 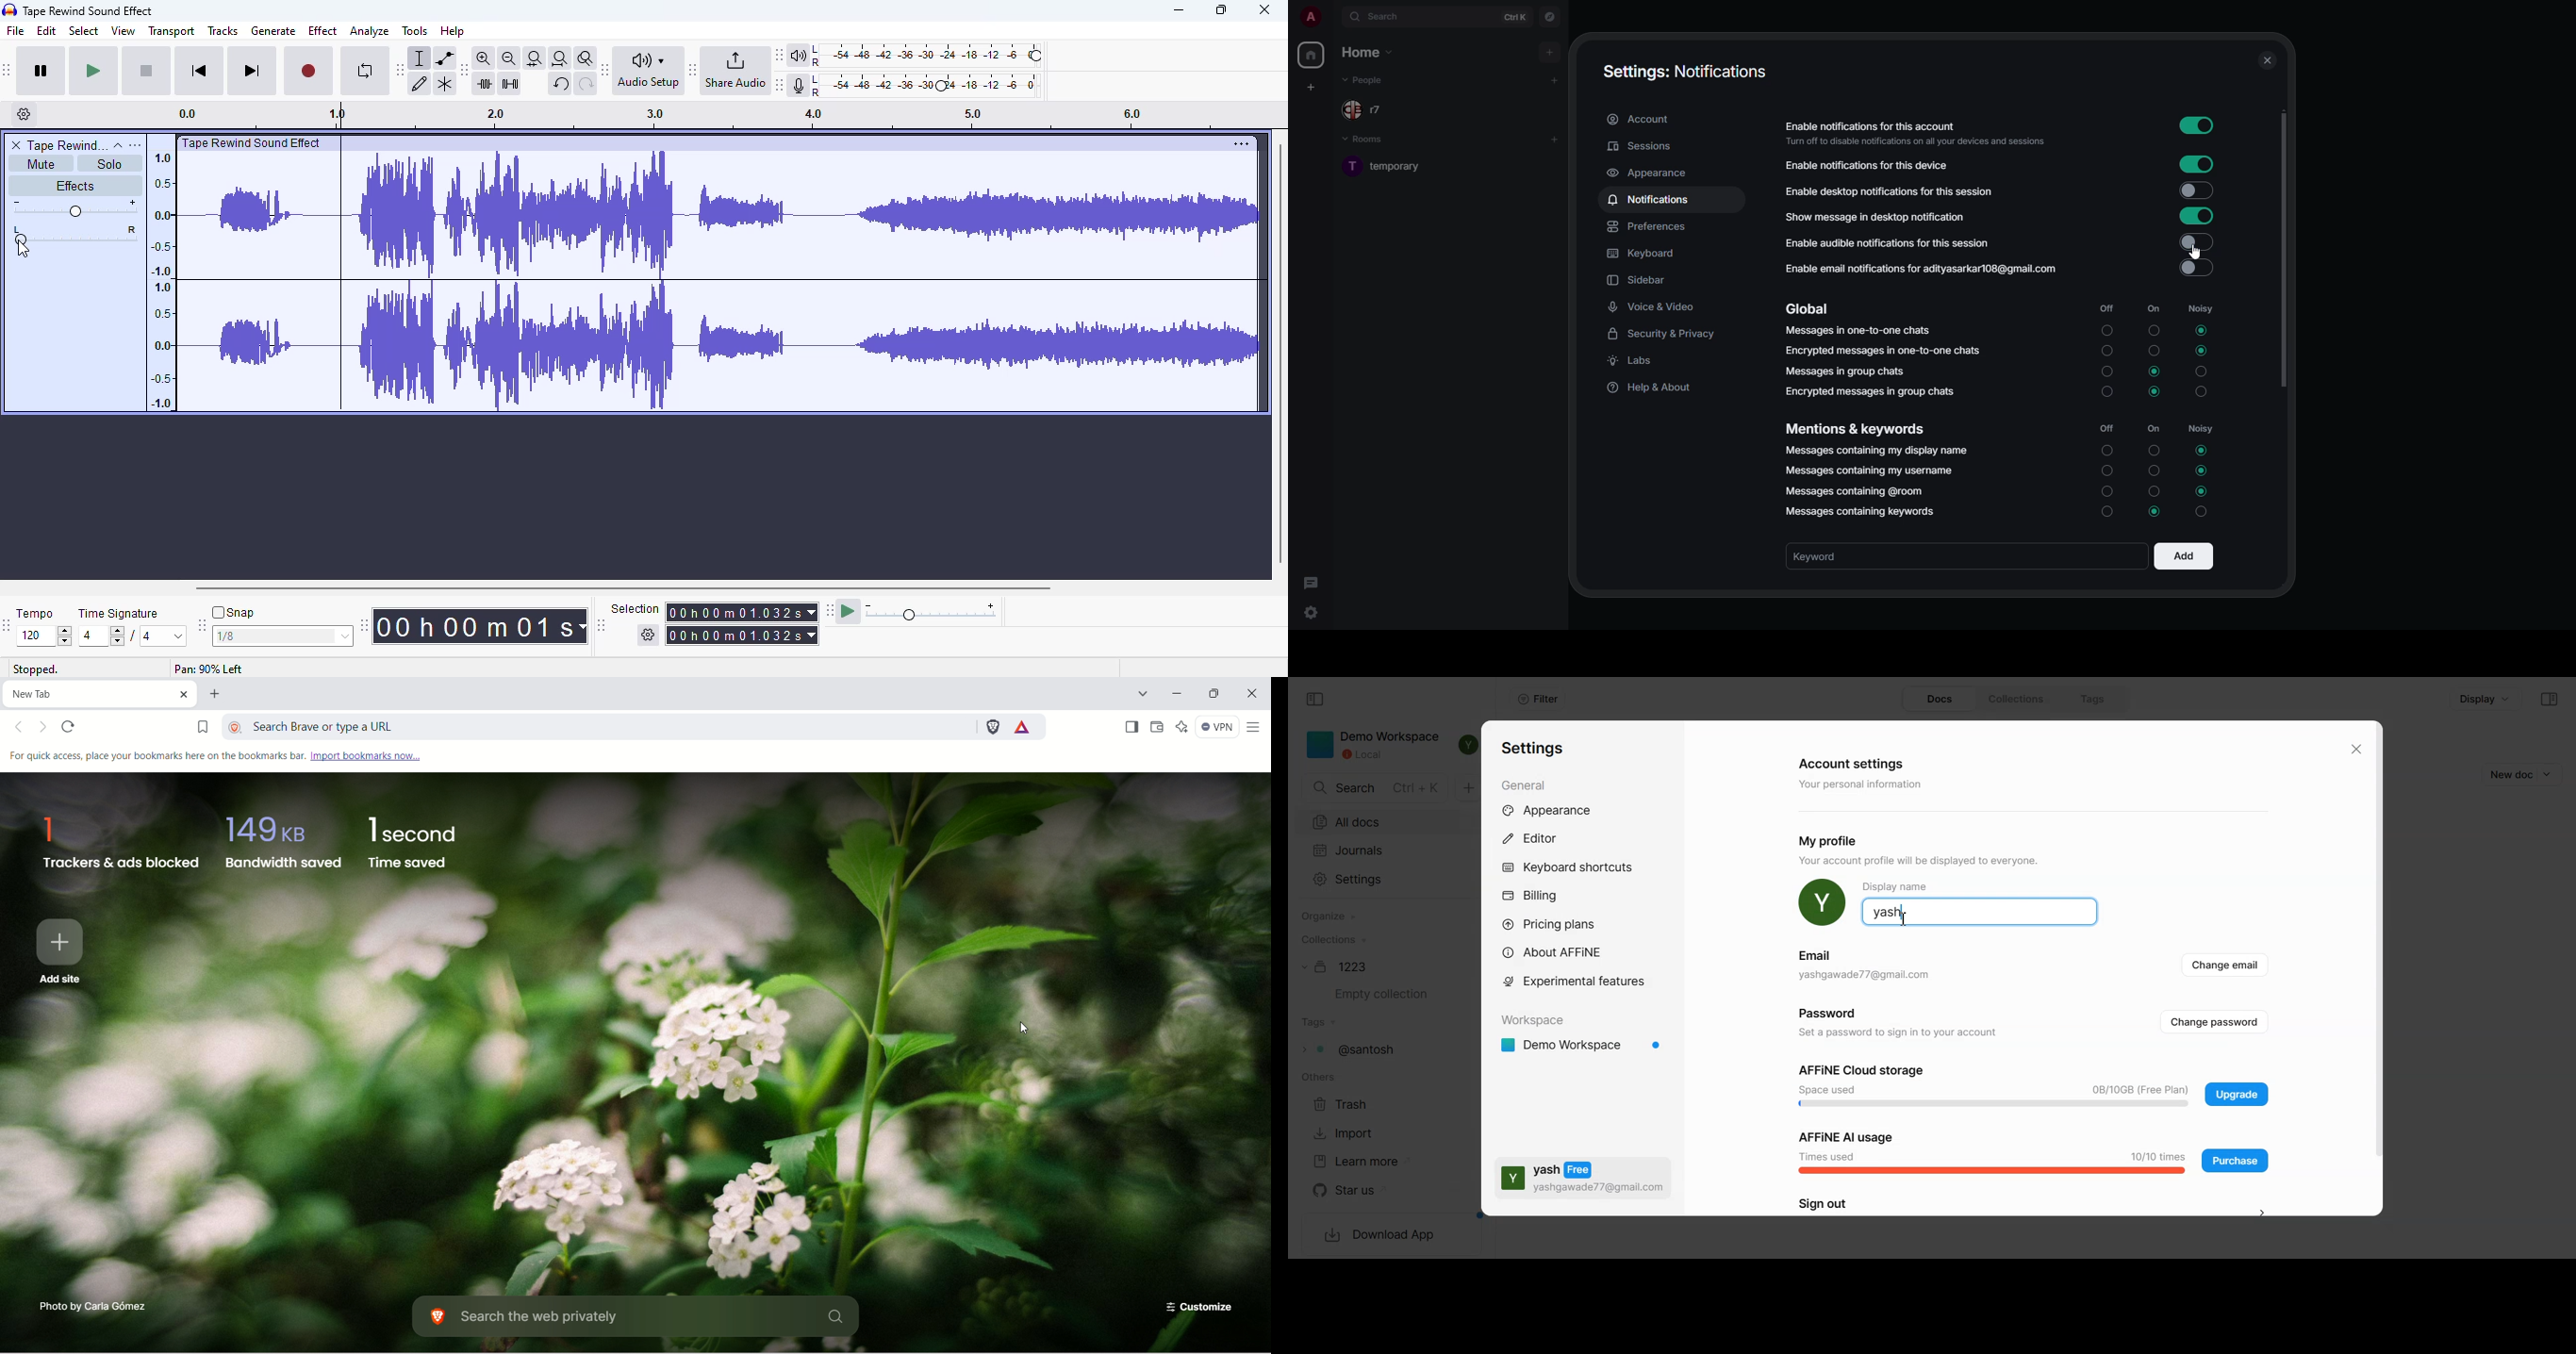 What do you see at coordinates (1892, 246) in the screenshot?
I see `enable audible notifications` at bounding box center [1892, 246].